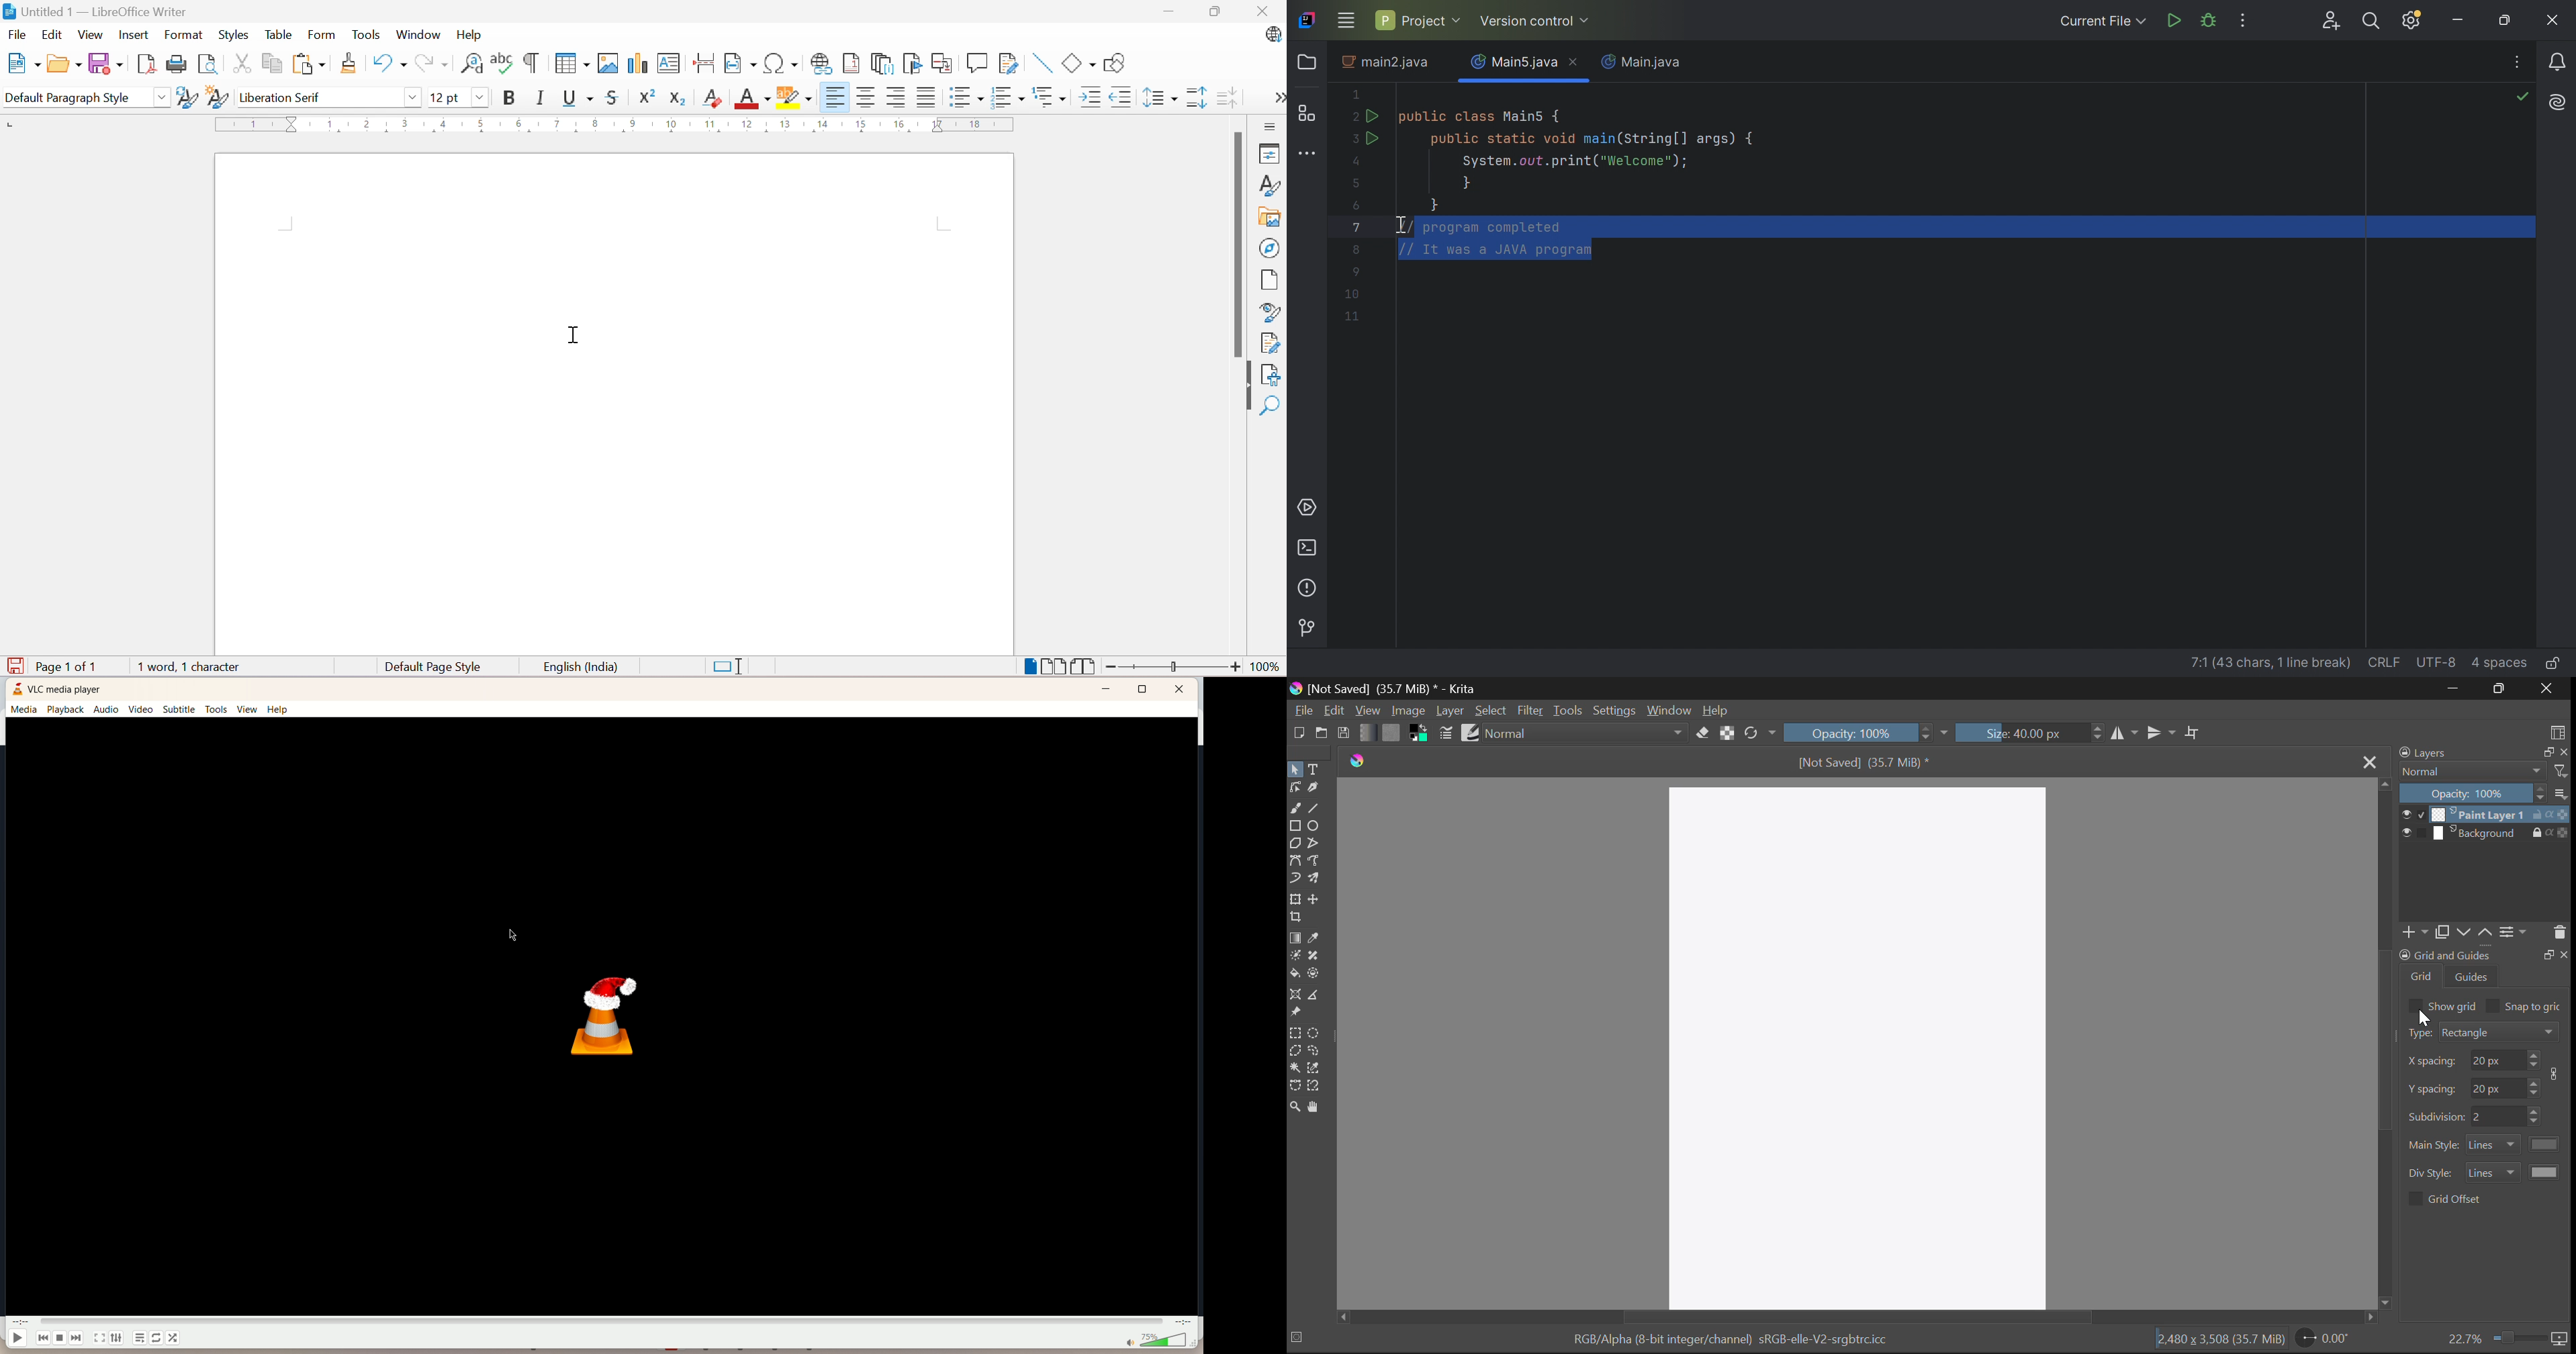 The width and height of the screenshot is (2576, 1372). I want to click on shuffle, so click(174, 1338).